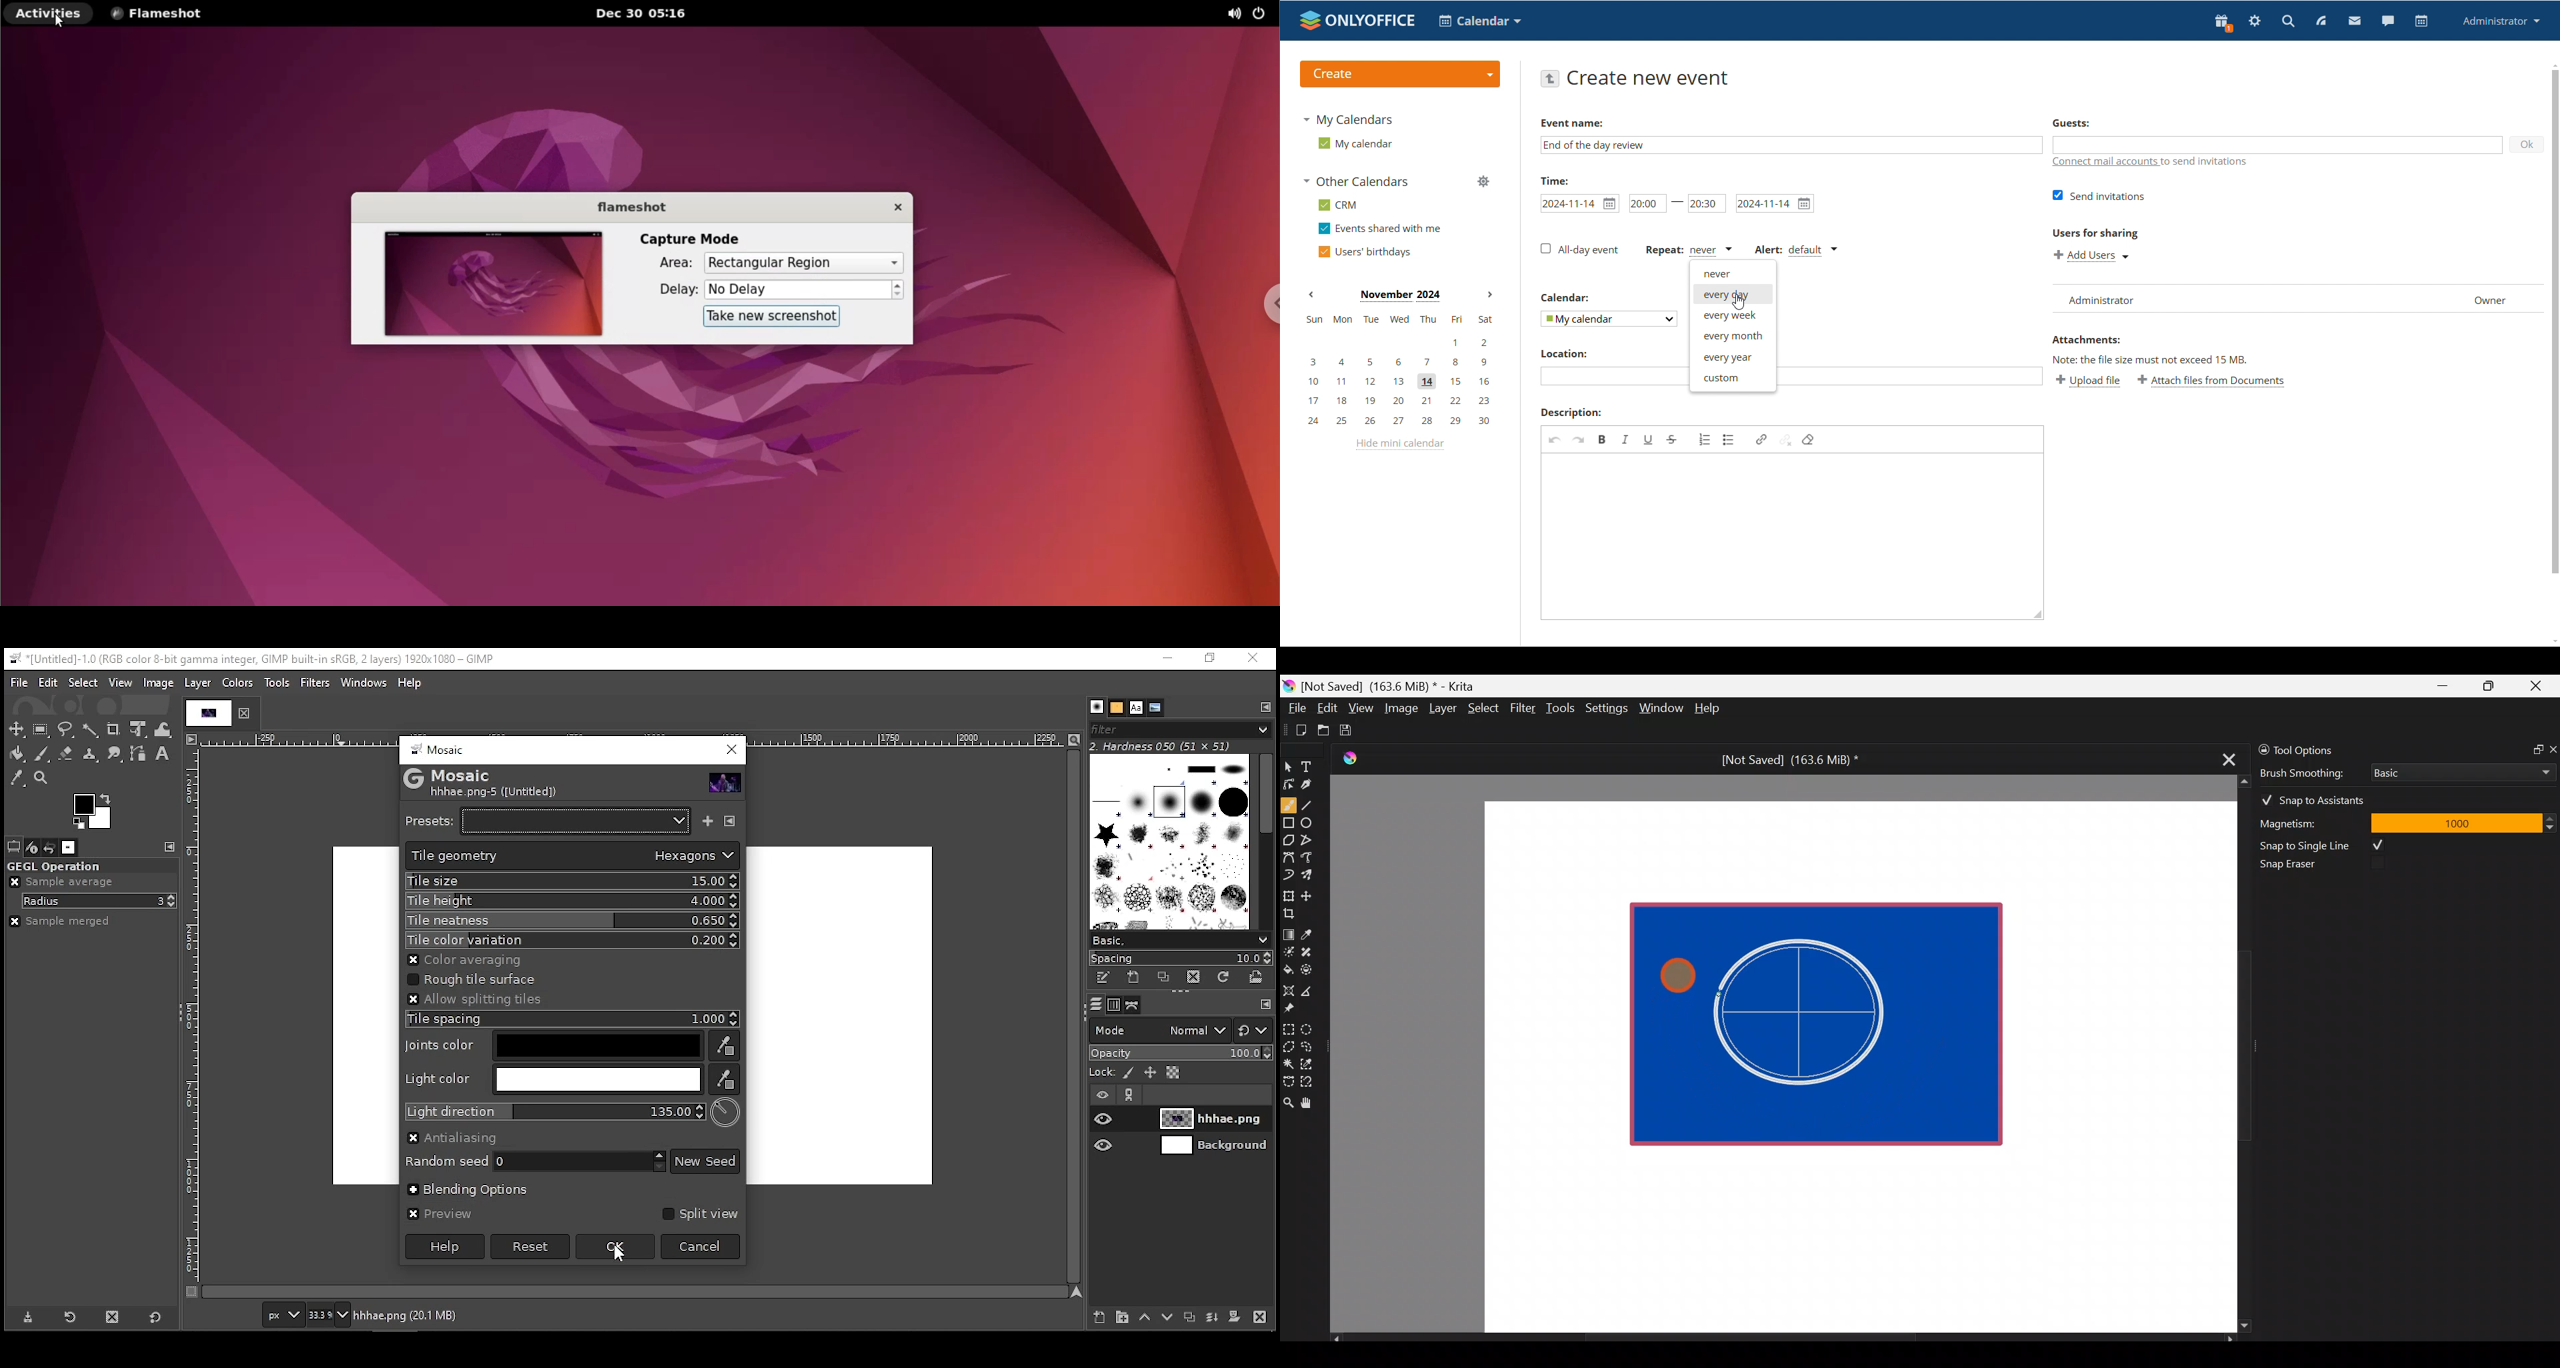 The width and height of the screenshot is (2576, 1372). What do you see at coordinates (1289, 875) in the screenshot?
I see `Dynamic brush tool` at bounding box center [1289, 875].